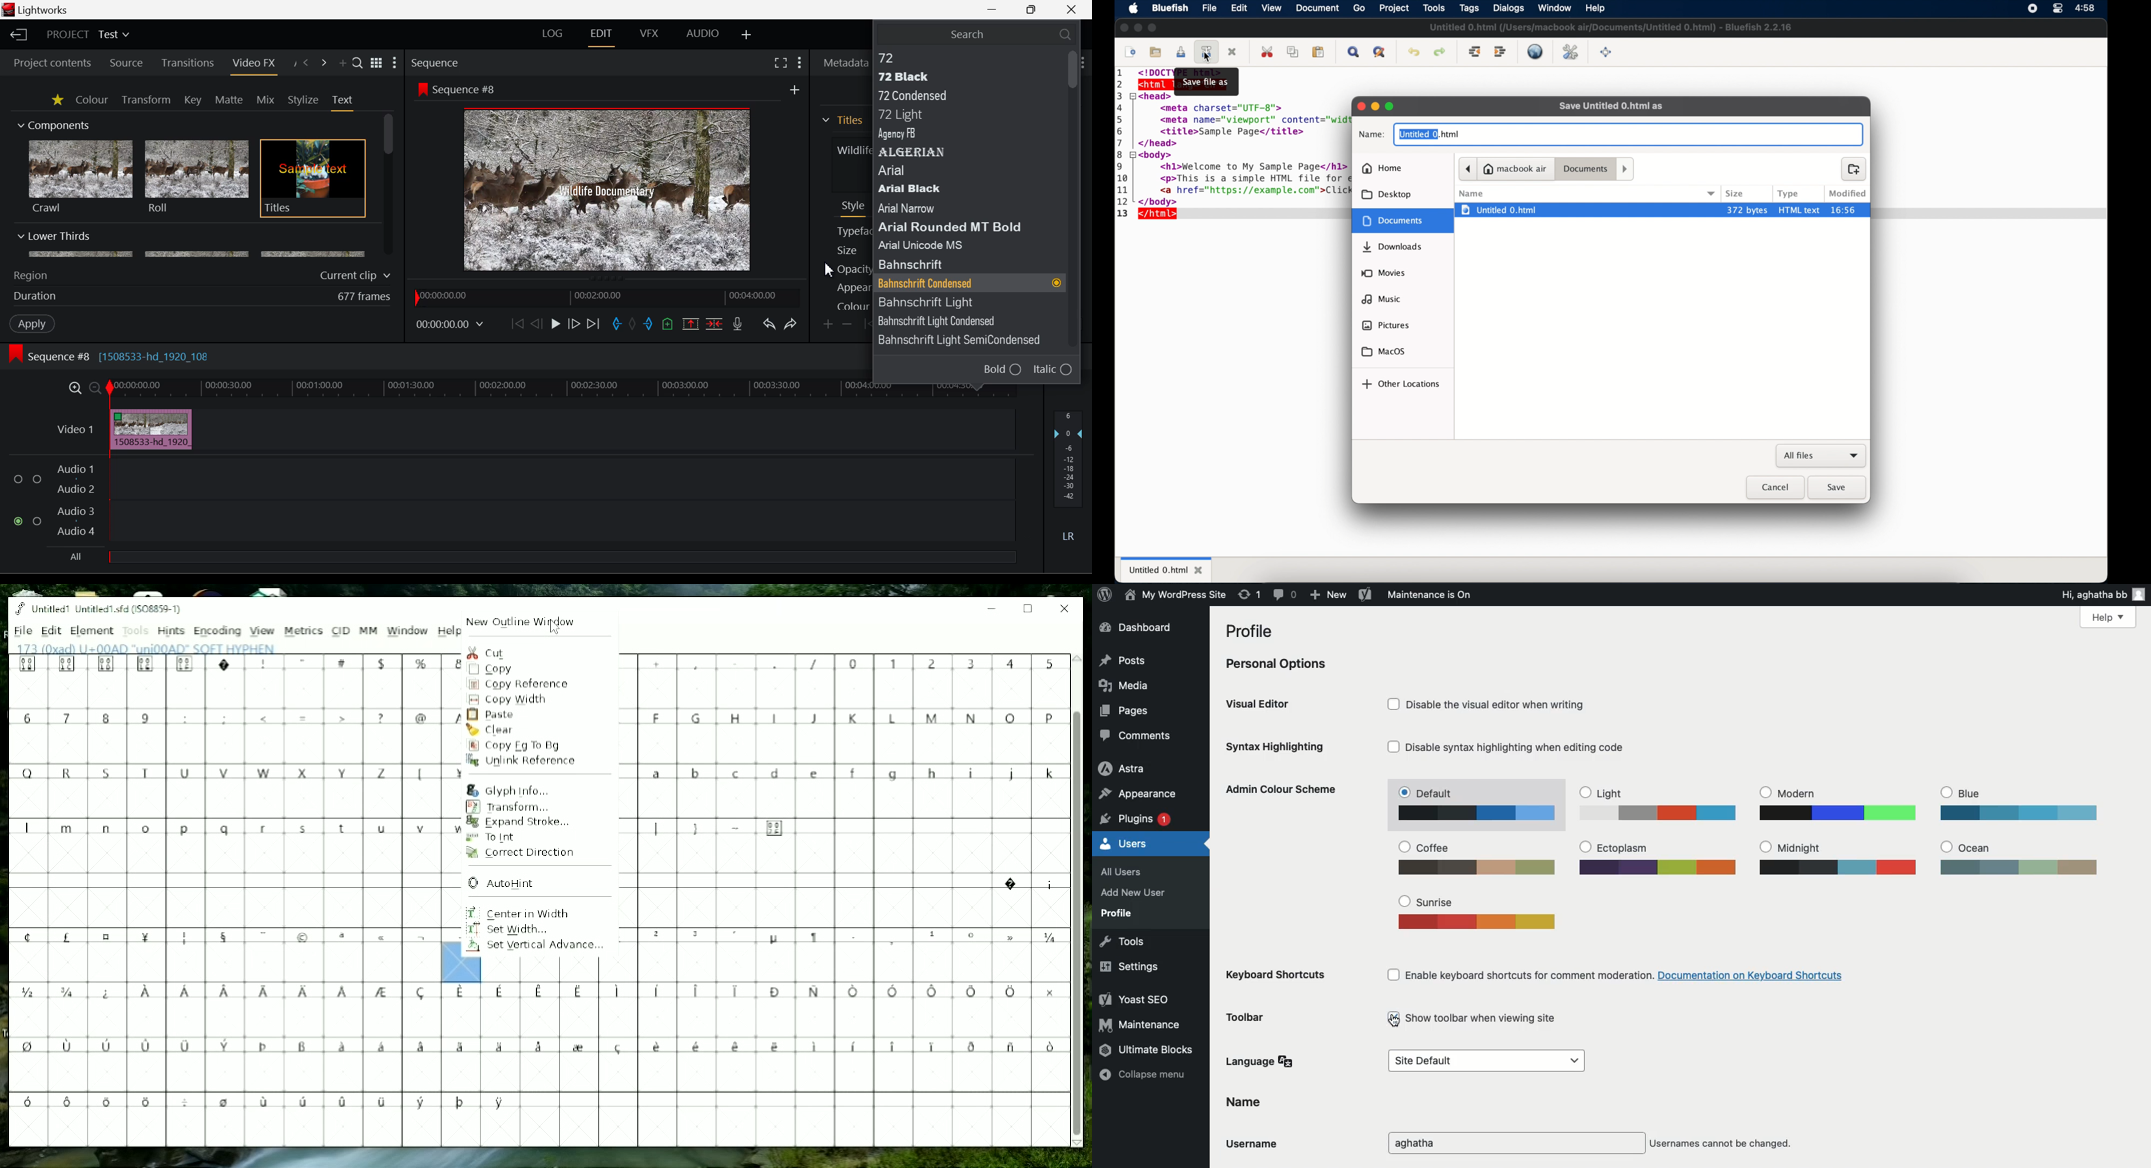  What do you see at coordinates (1474, 1019) in the screenshot?
I see `Show toolbar when viewing site` at bounding box center [1474, 1019].